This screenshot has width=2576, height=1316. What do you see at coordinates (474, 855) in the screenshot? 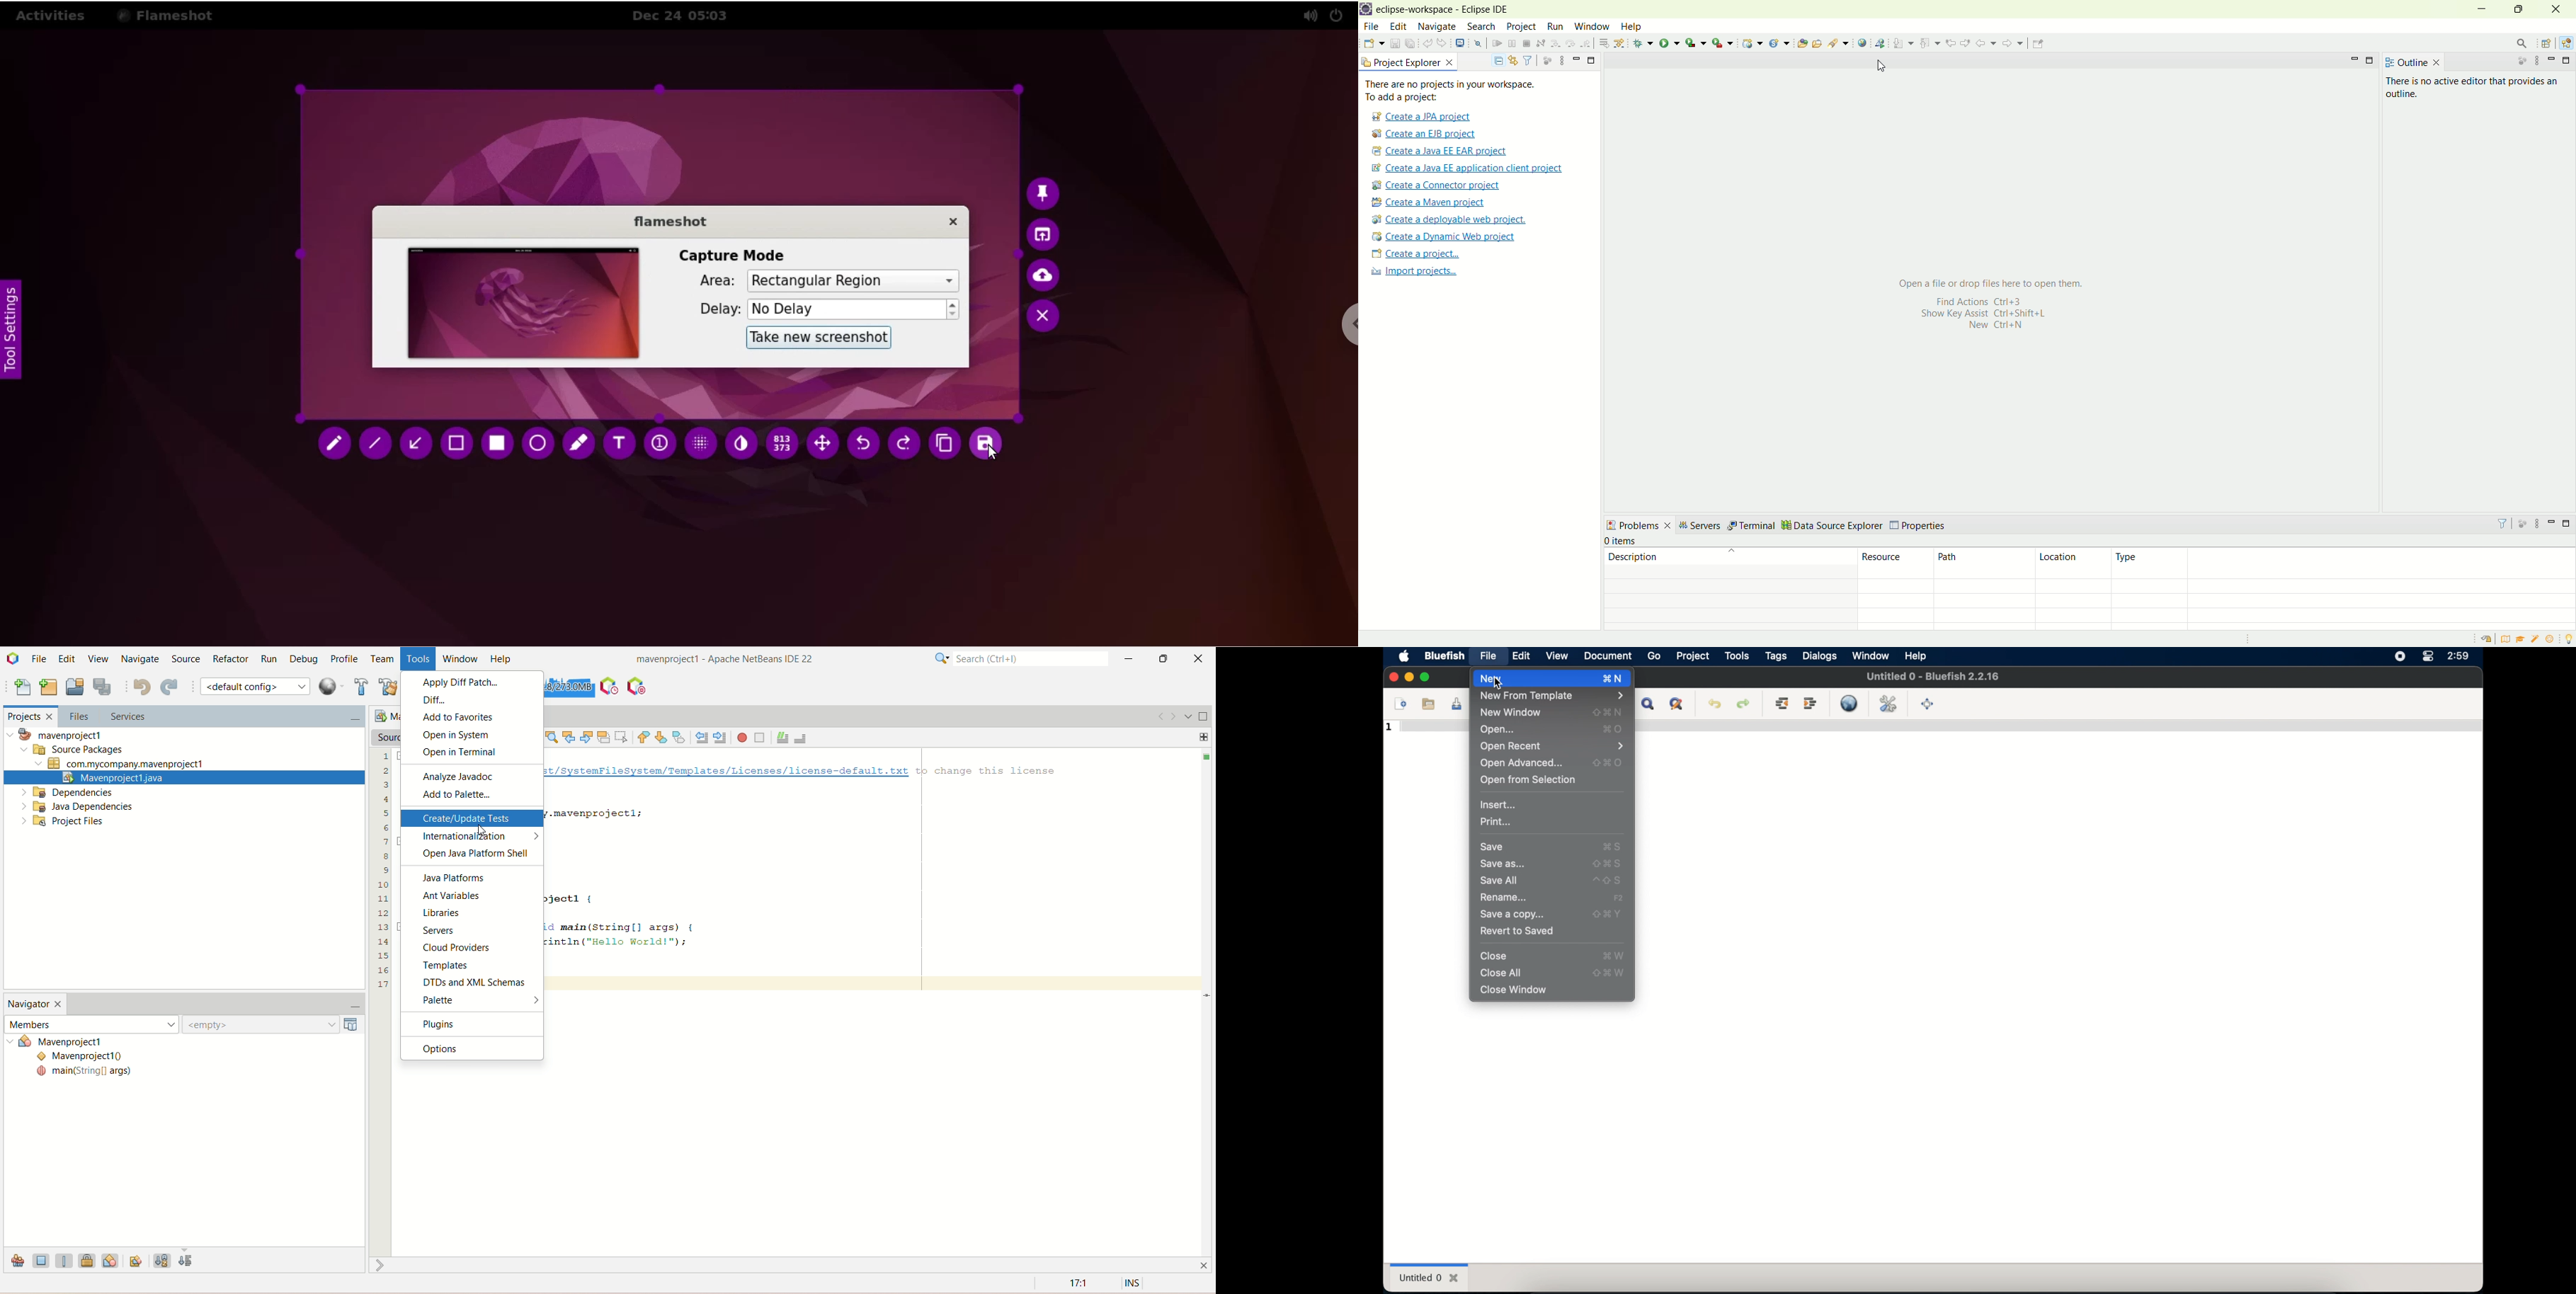
I see `open java platform shell` at bounding box center [474, 855].